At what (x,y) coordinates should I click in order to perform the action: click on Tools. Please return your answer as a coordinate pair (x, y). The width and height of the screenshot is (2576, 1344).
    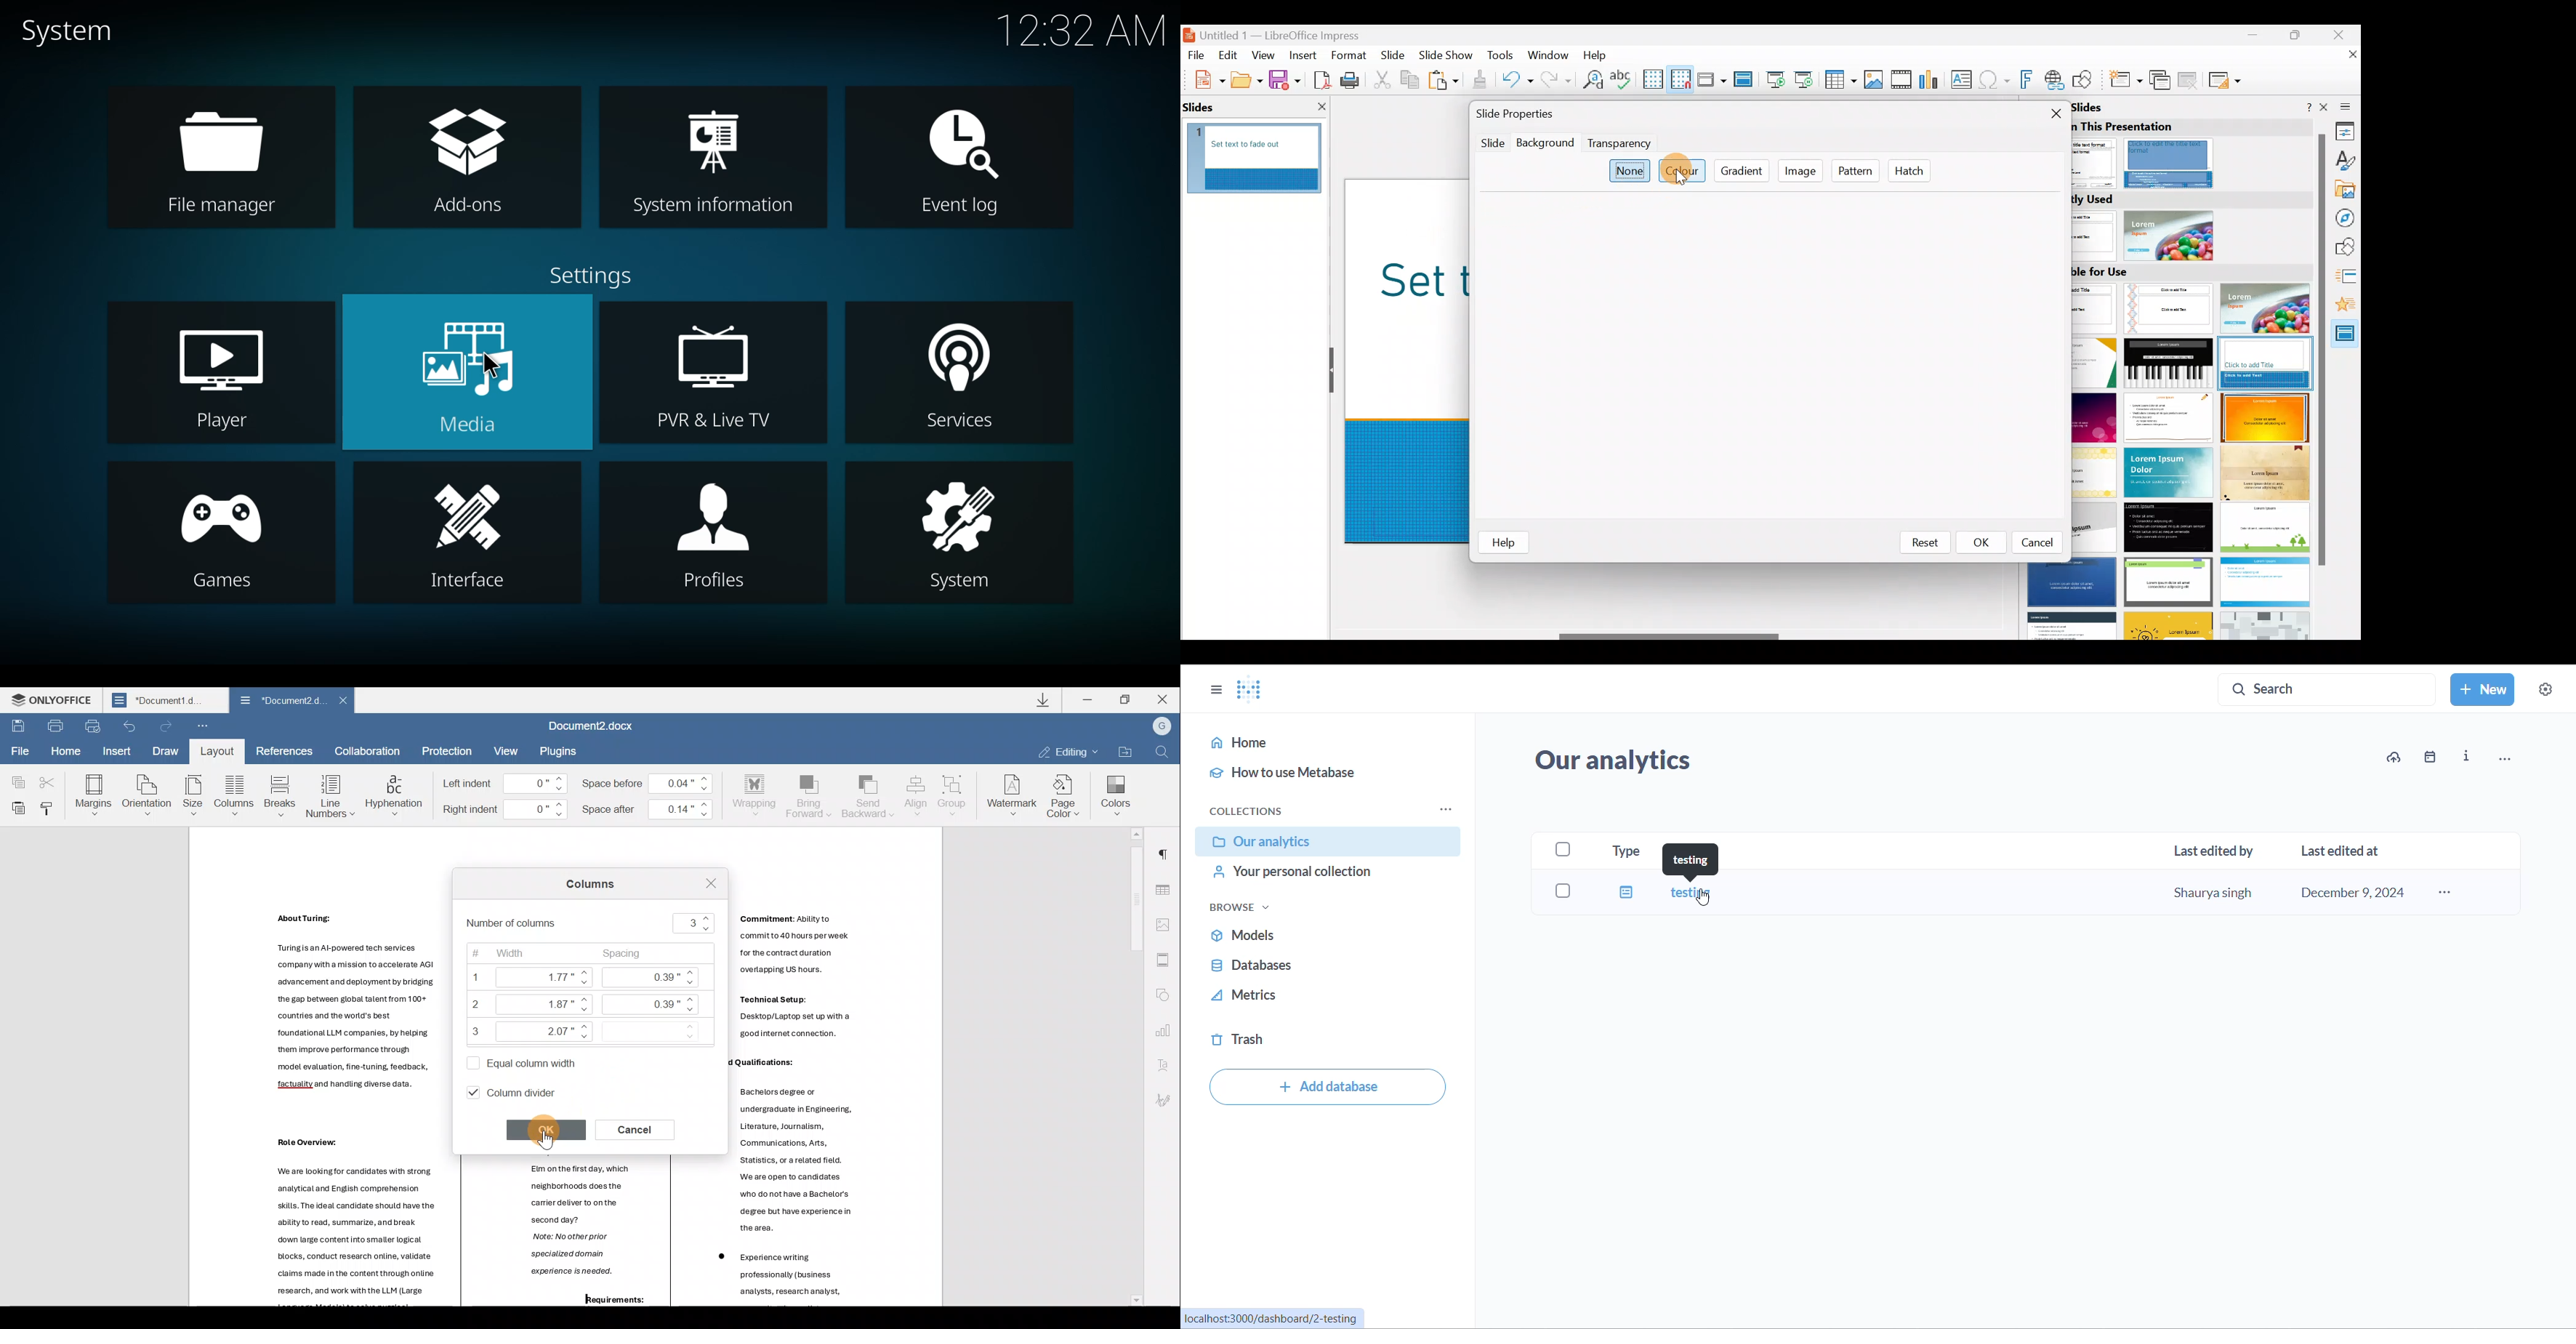
    Looking at the image, I should click on (1502, 57).